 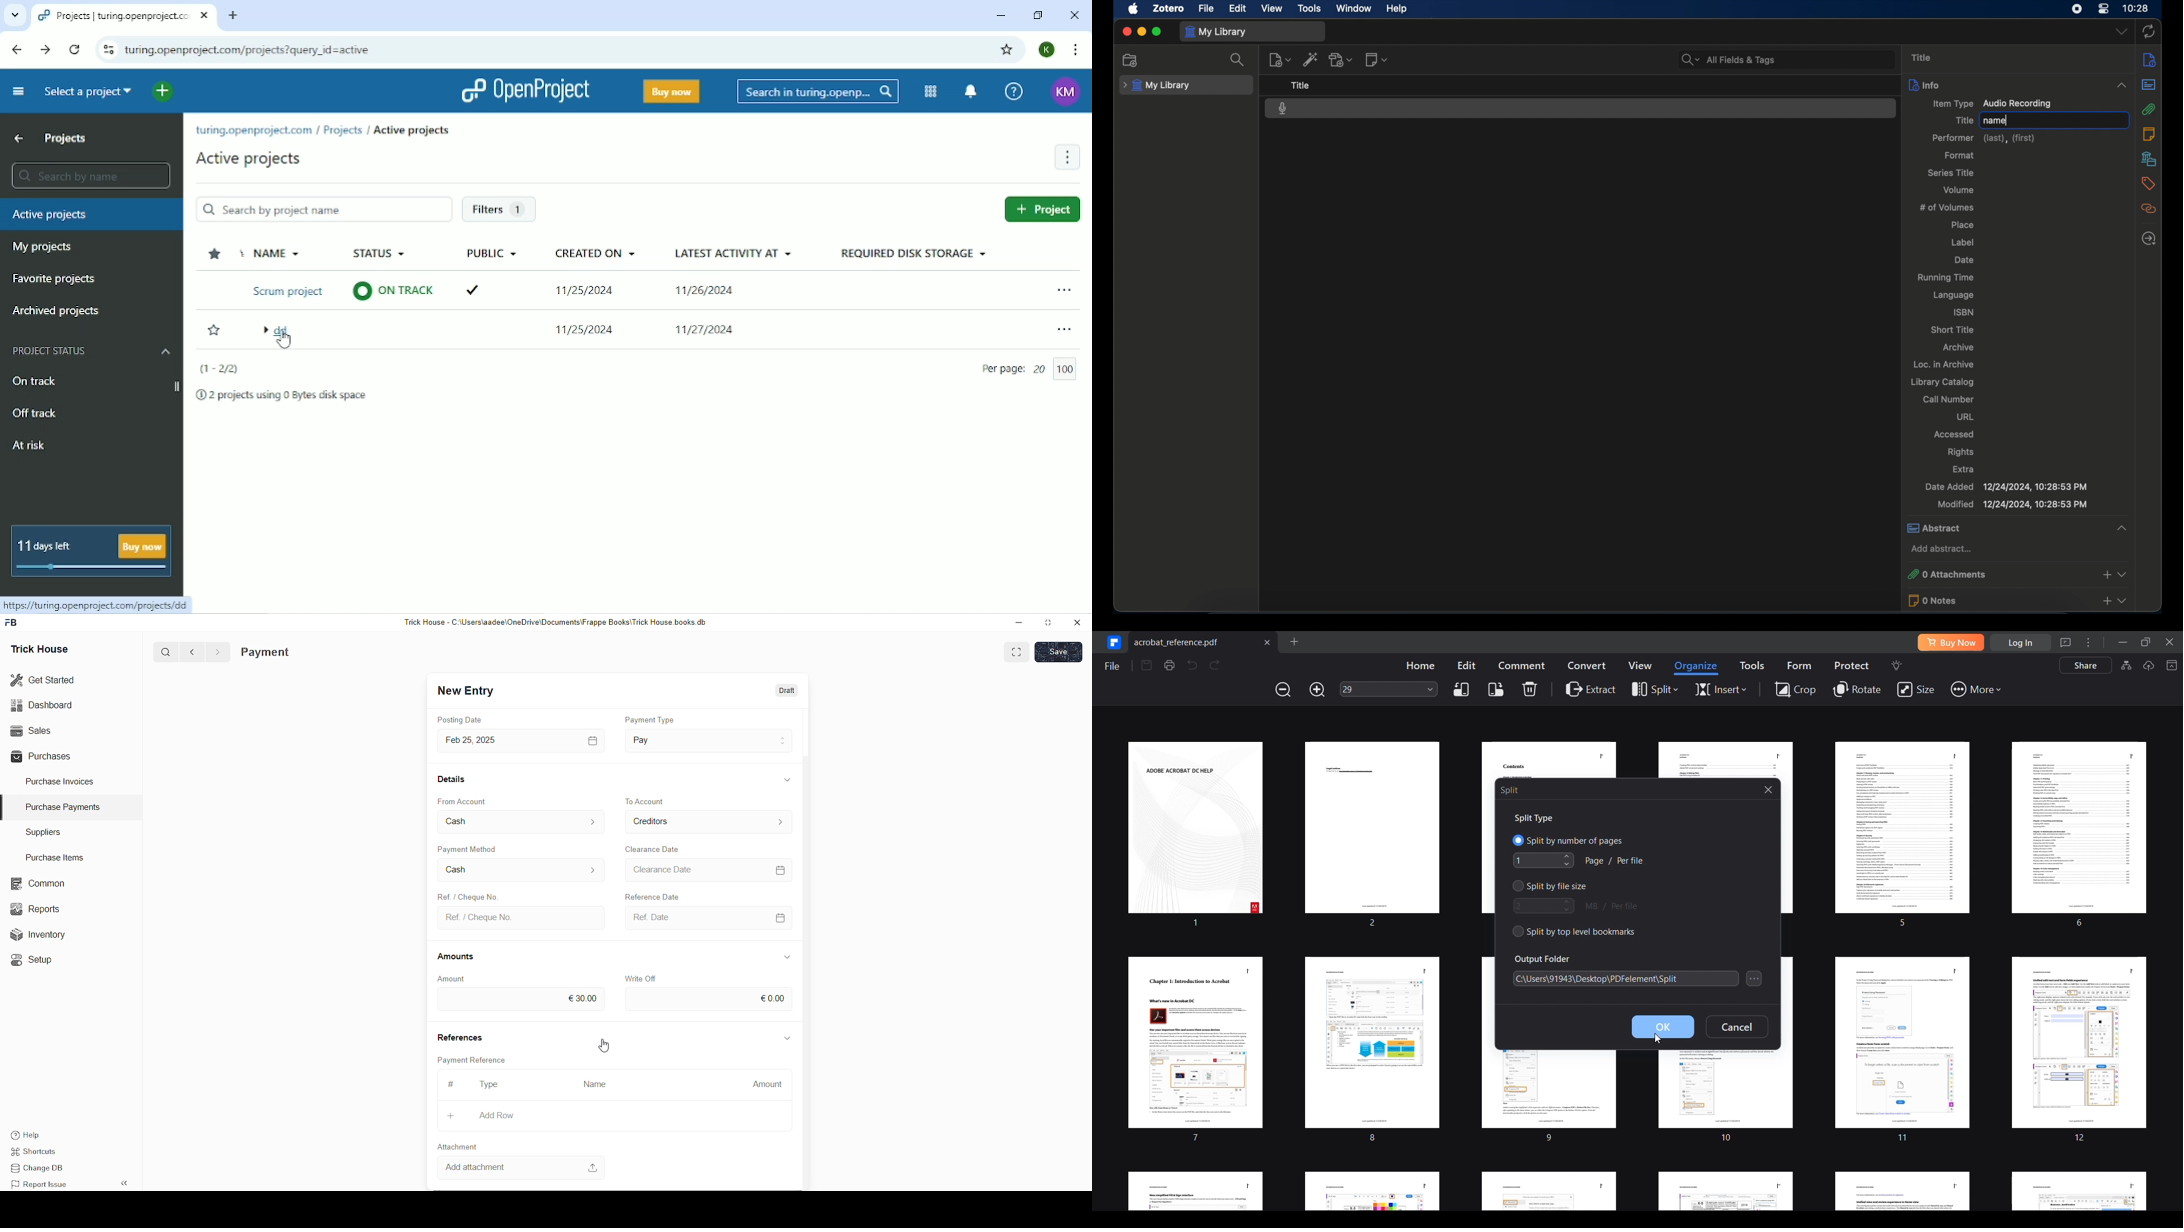 What do you see at coordinates (2104, 9) in the screenshot?
I see `control center` at bounding box center [2104, 9].